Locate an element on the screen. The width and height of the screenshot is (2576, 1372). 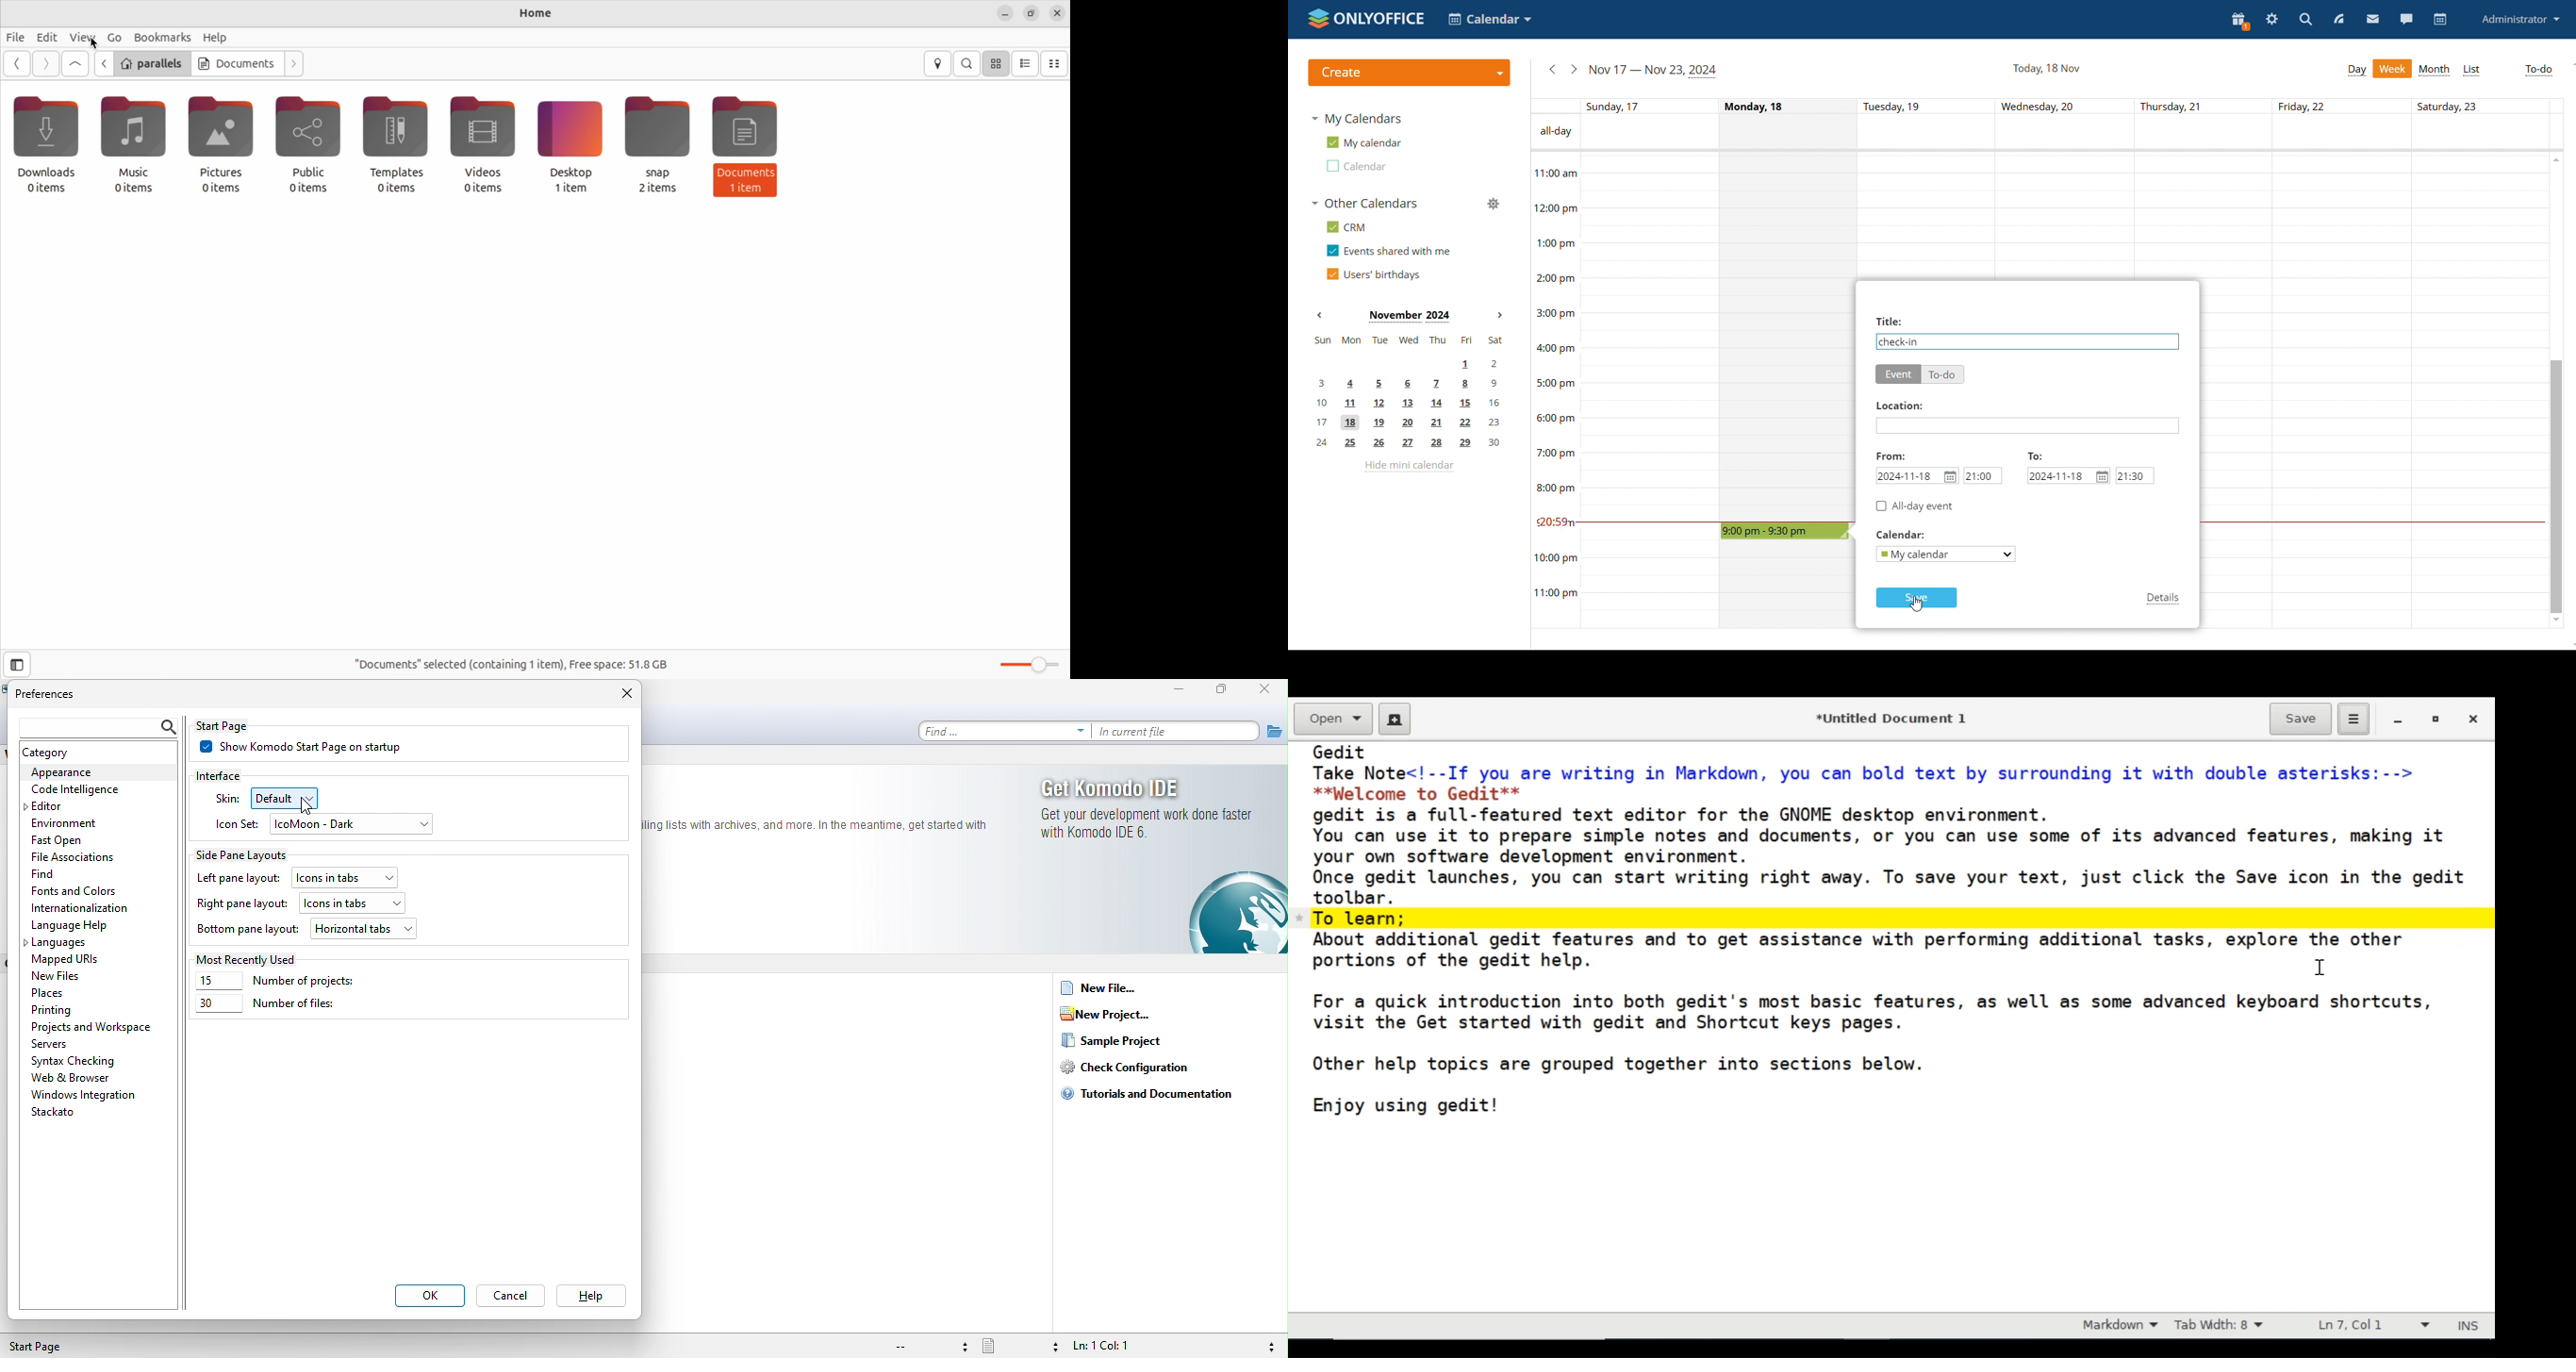
details is located at coordinates (2163, 600).